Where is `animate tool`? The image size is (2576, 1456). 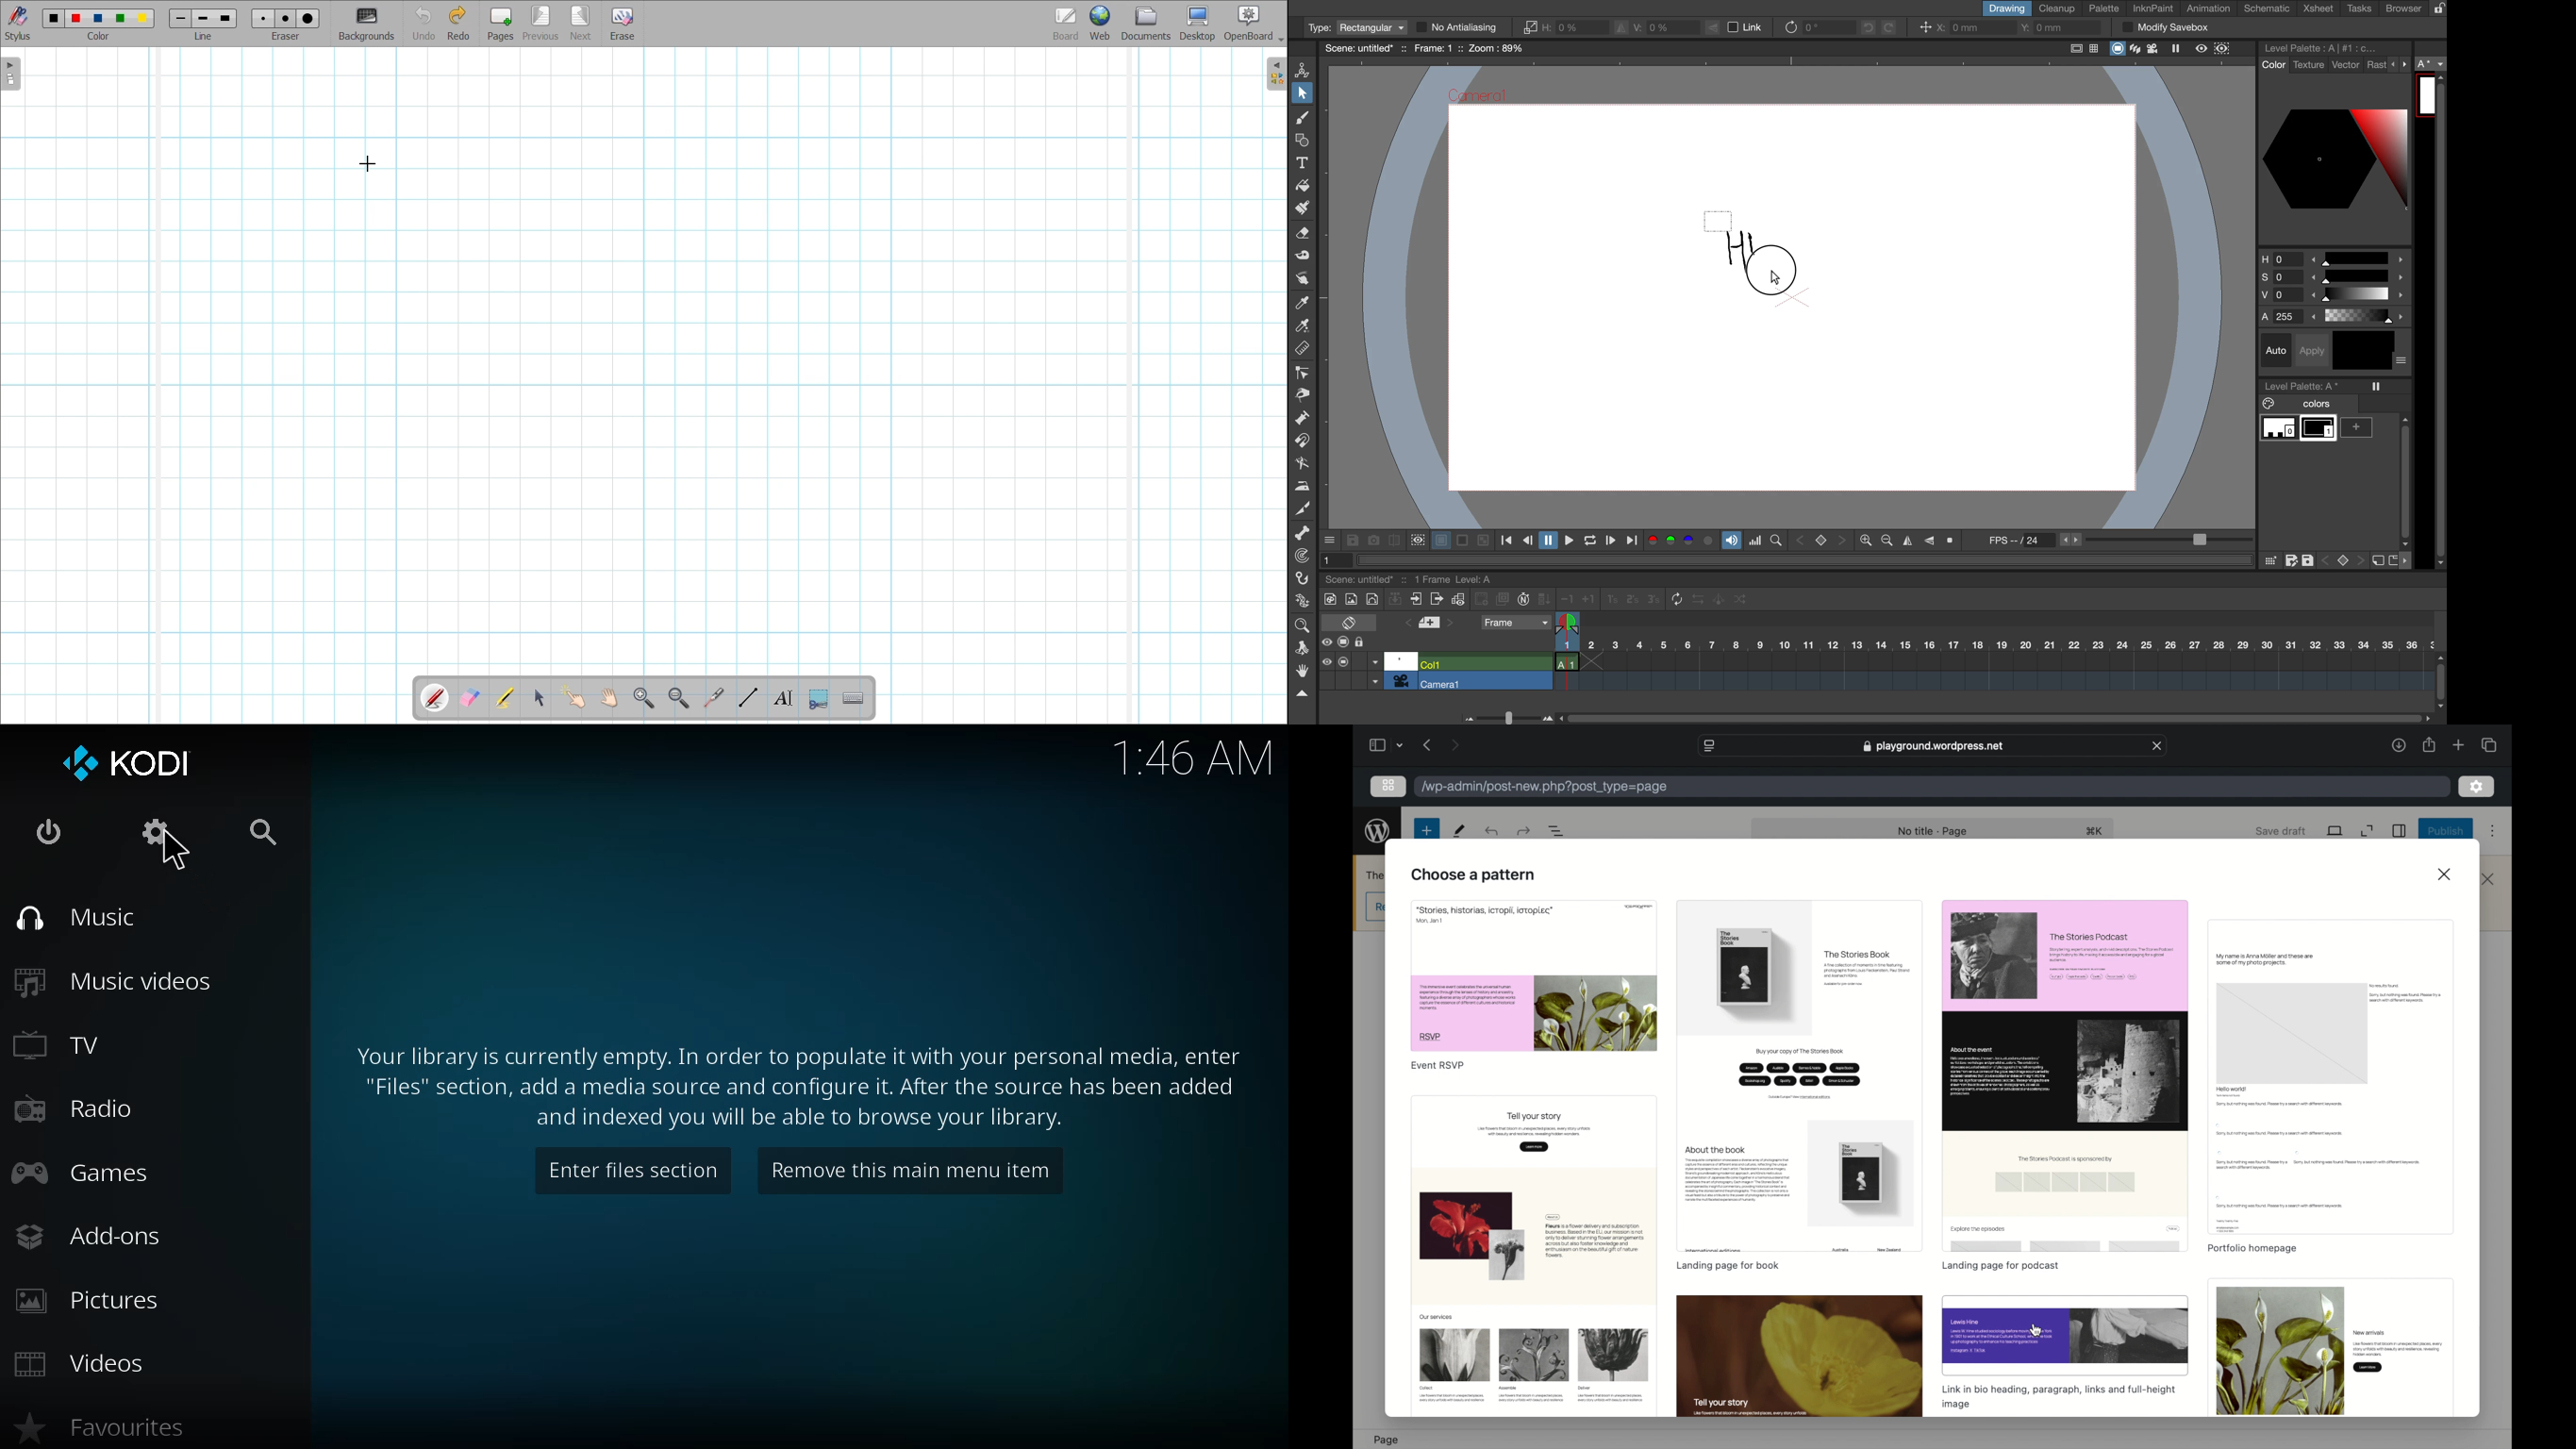
animate tool is located at coordinates (1305, 69).